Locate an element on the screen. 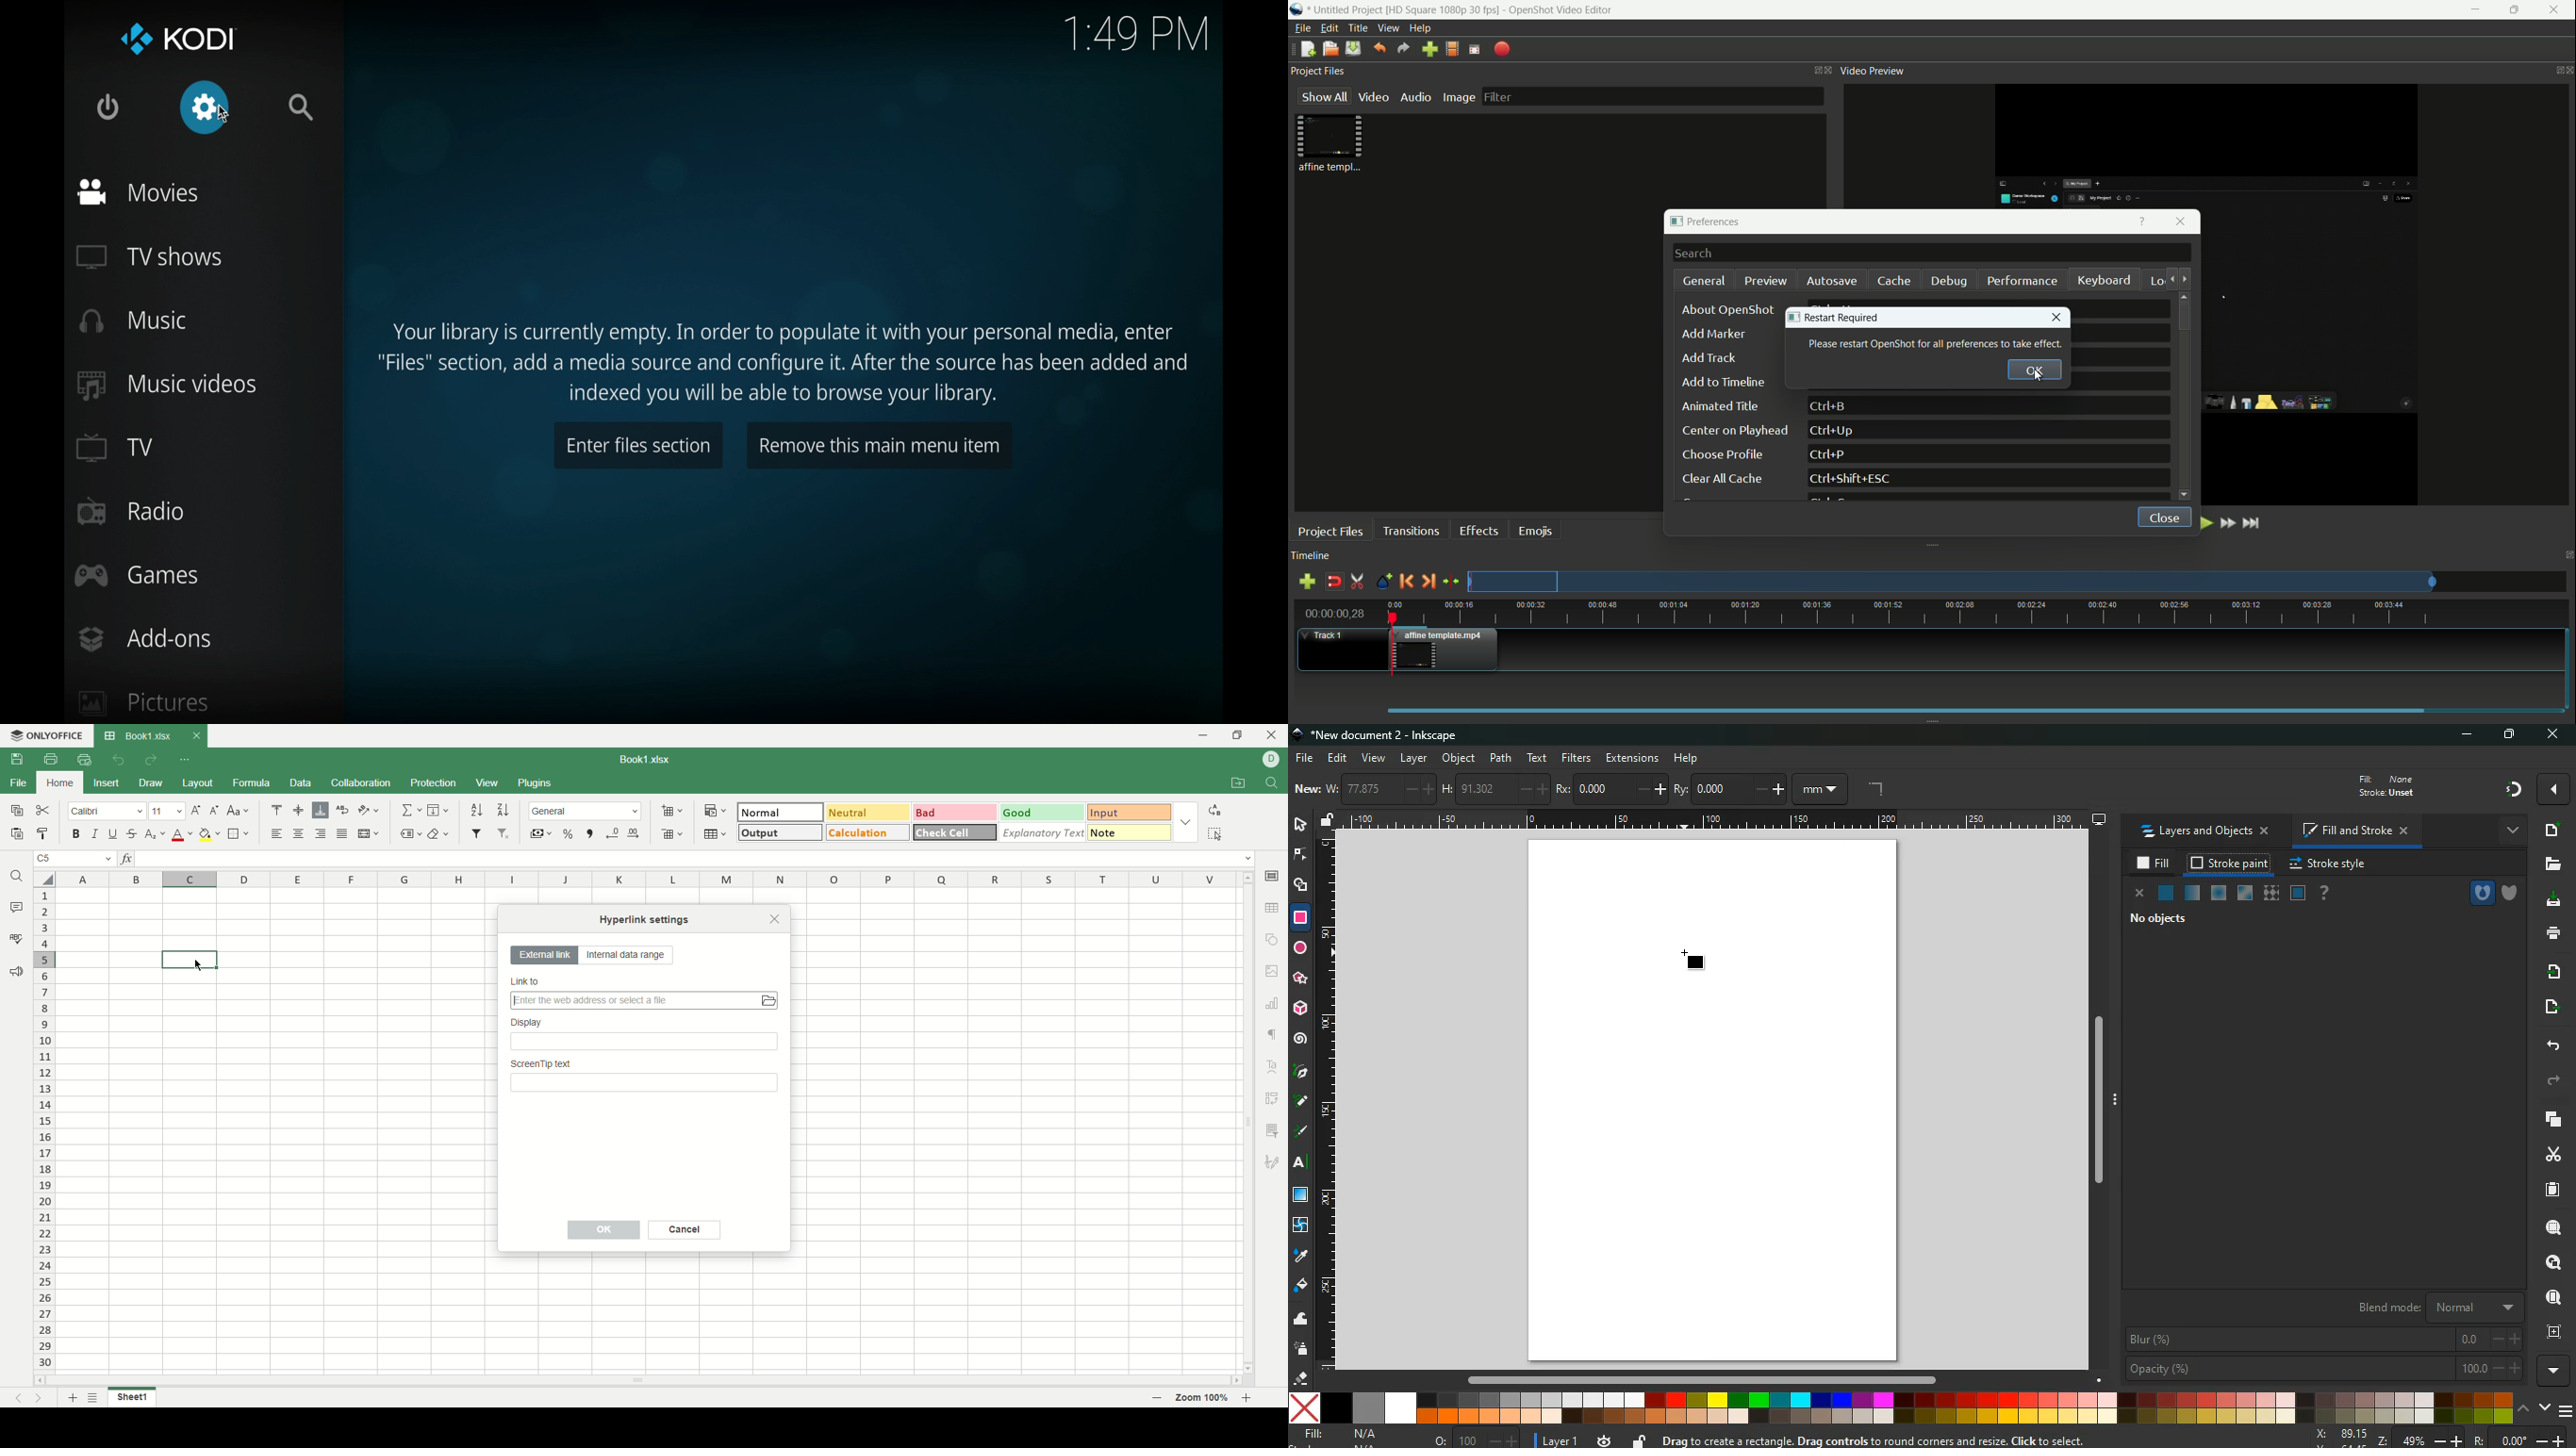  input is located at coordinates (1130, 813).